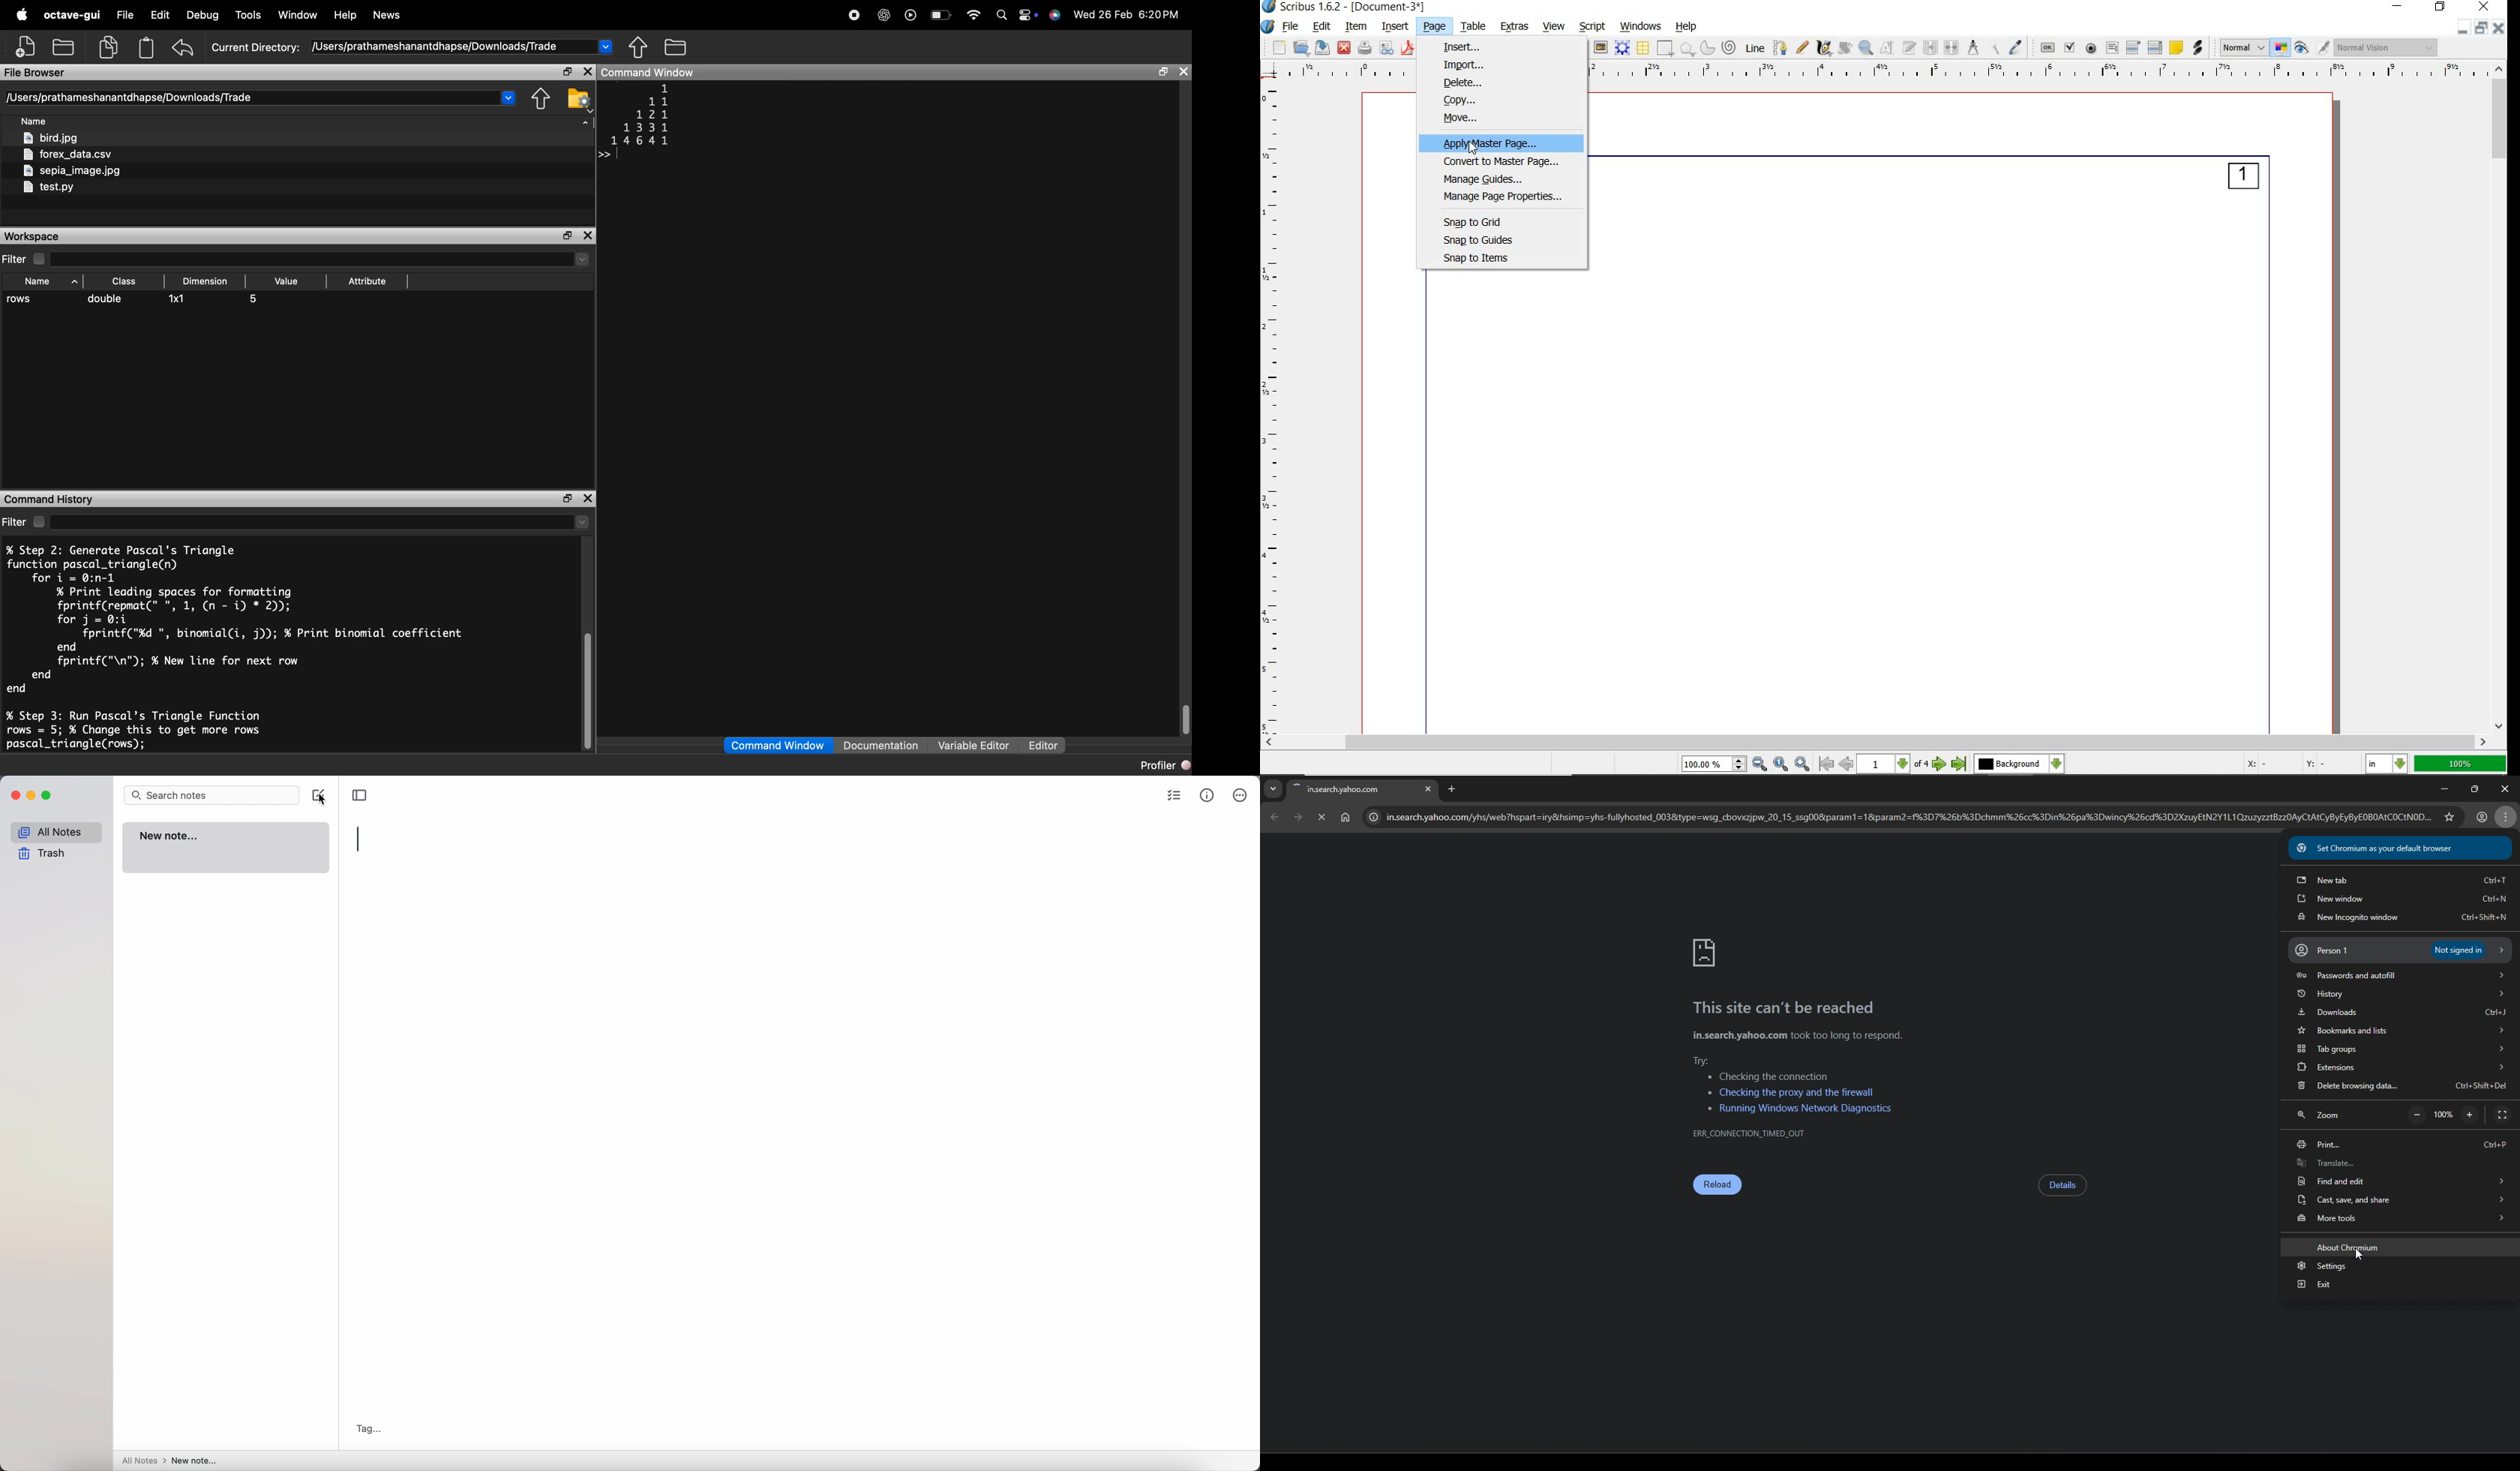 This screenshot has height=1484, width=2520. What do you see at coordinates (1706, 954) in the screenshot?
I see `logo` at bounding box center [1706, 954].